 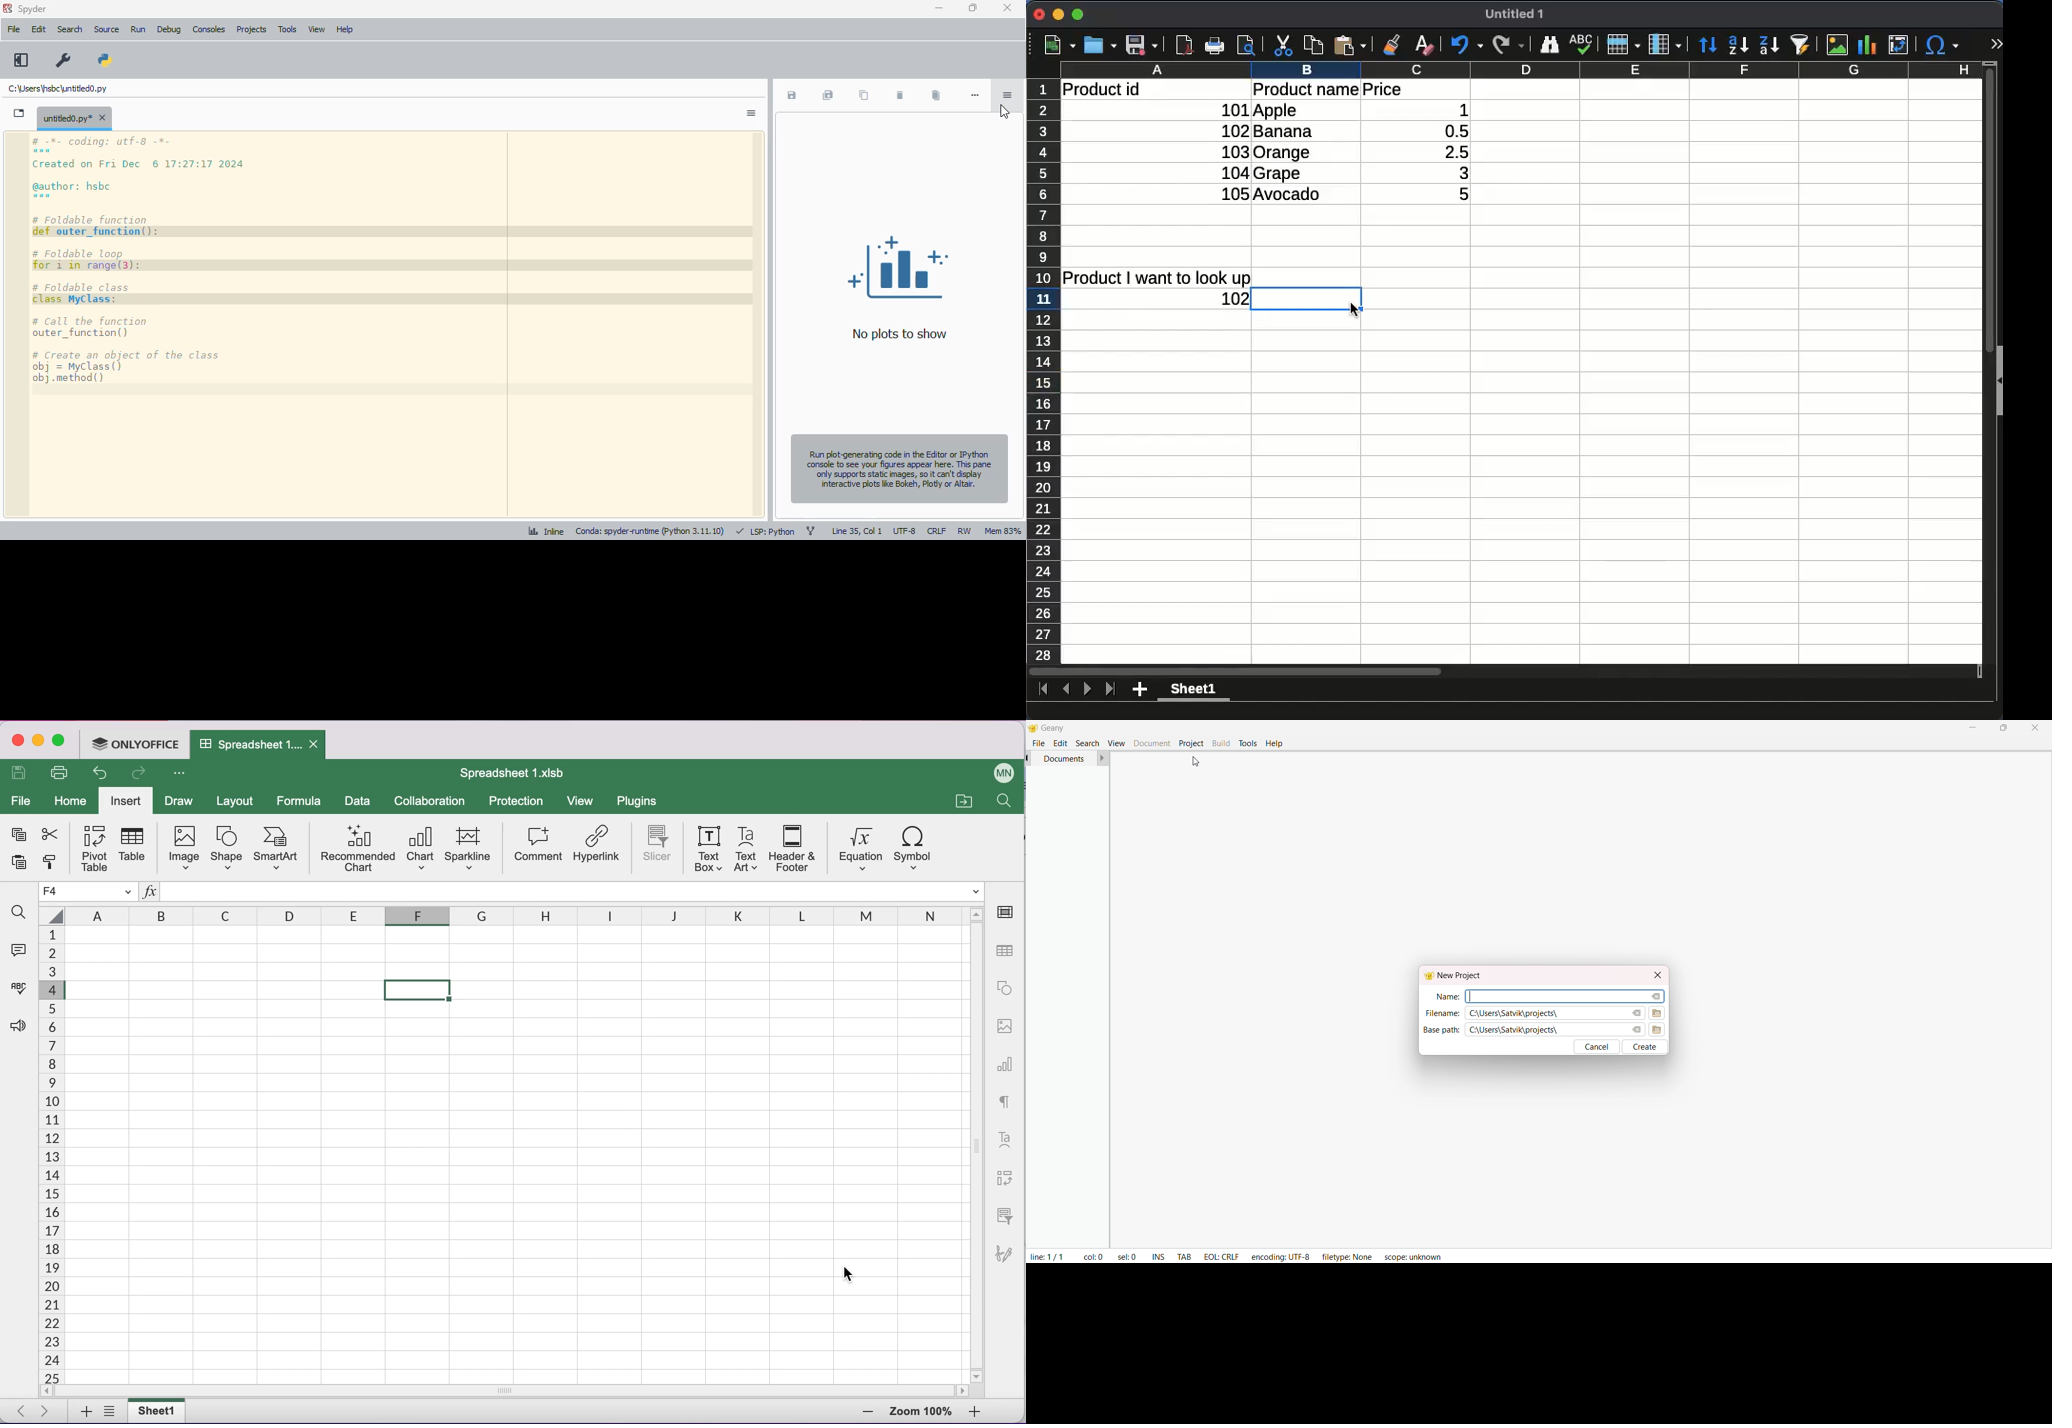 I want to click on zoom in, so click(x=859, y=1413).